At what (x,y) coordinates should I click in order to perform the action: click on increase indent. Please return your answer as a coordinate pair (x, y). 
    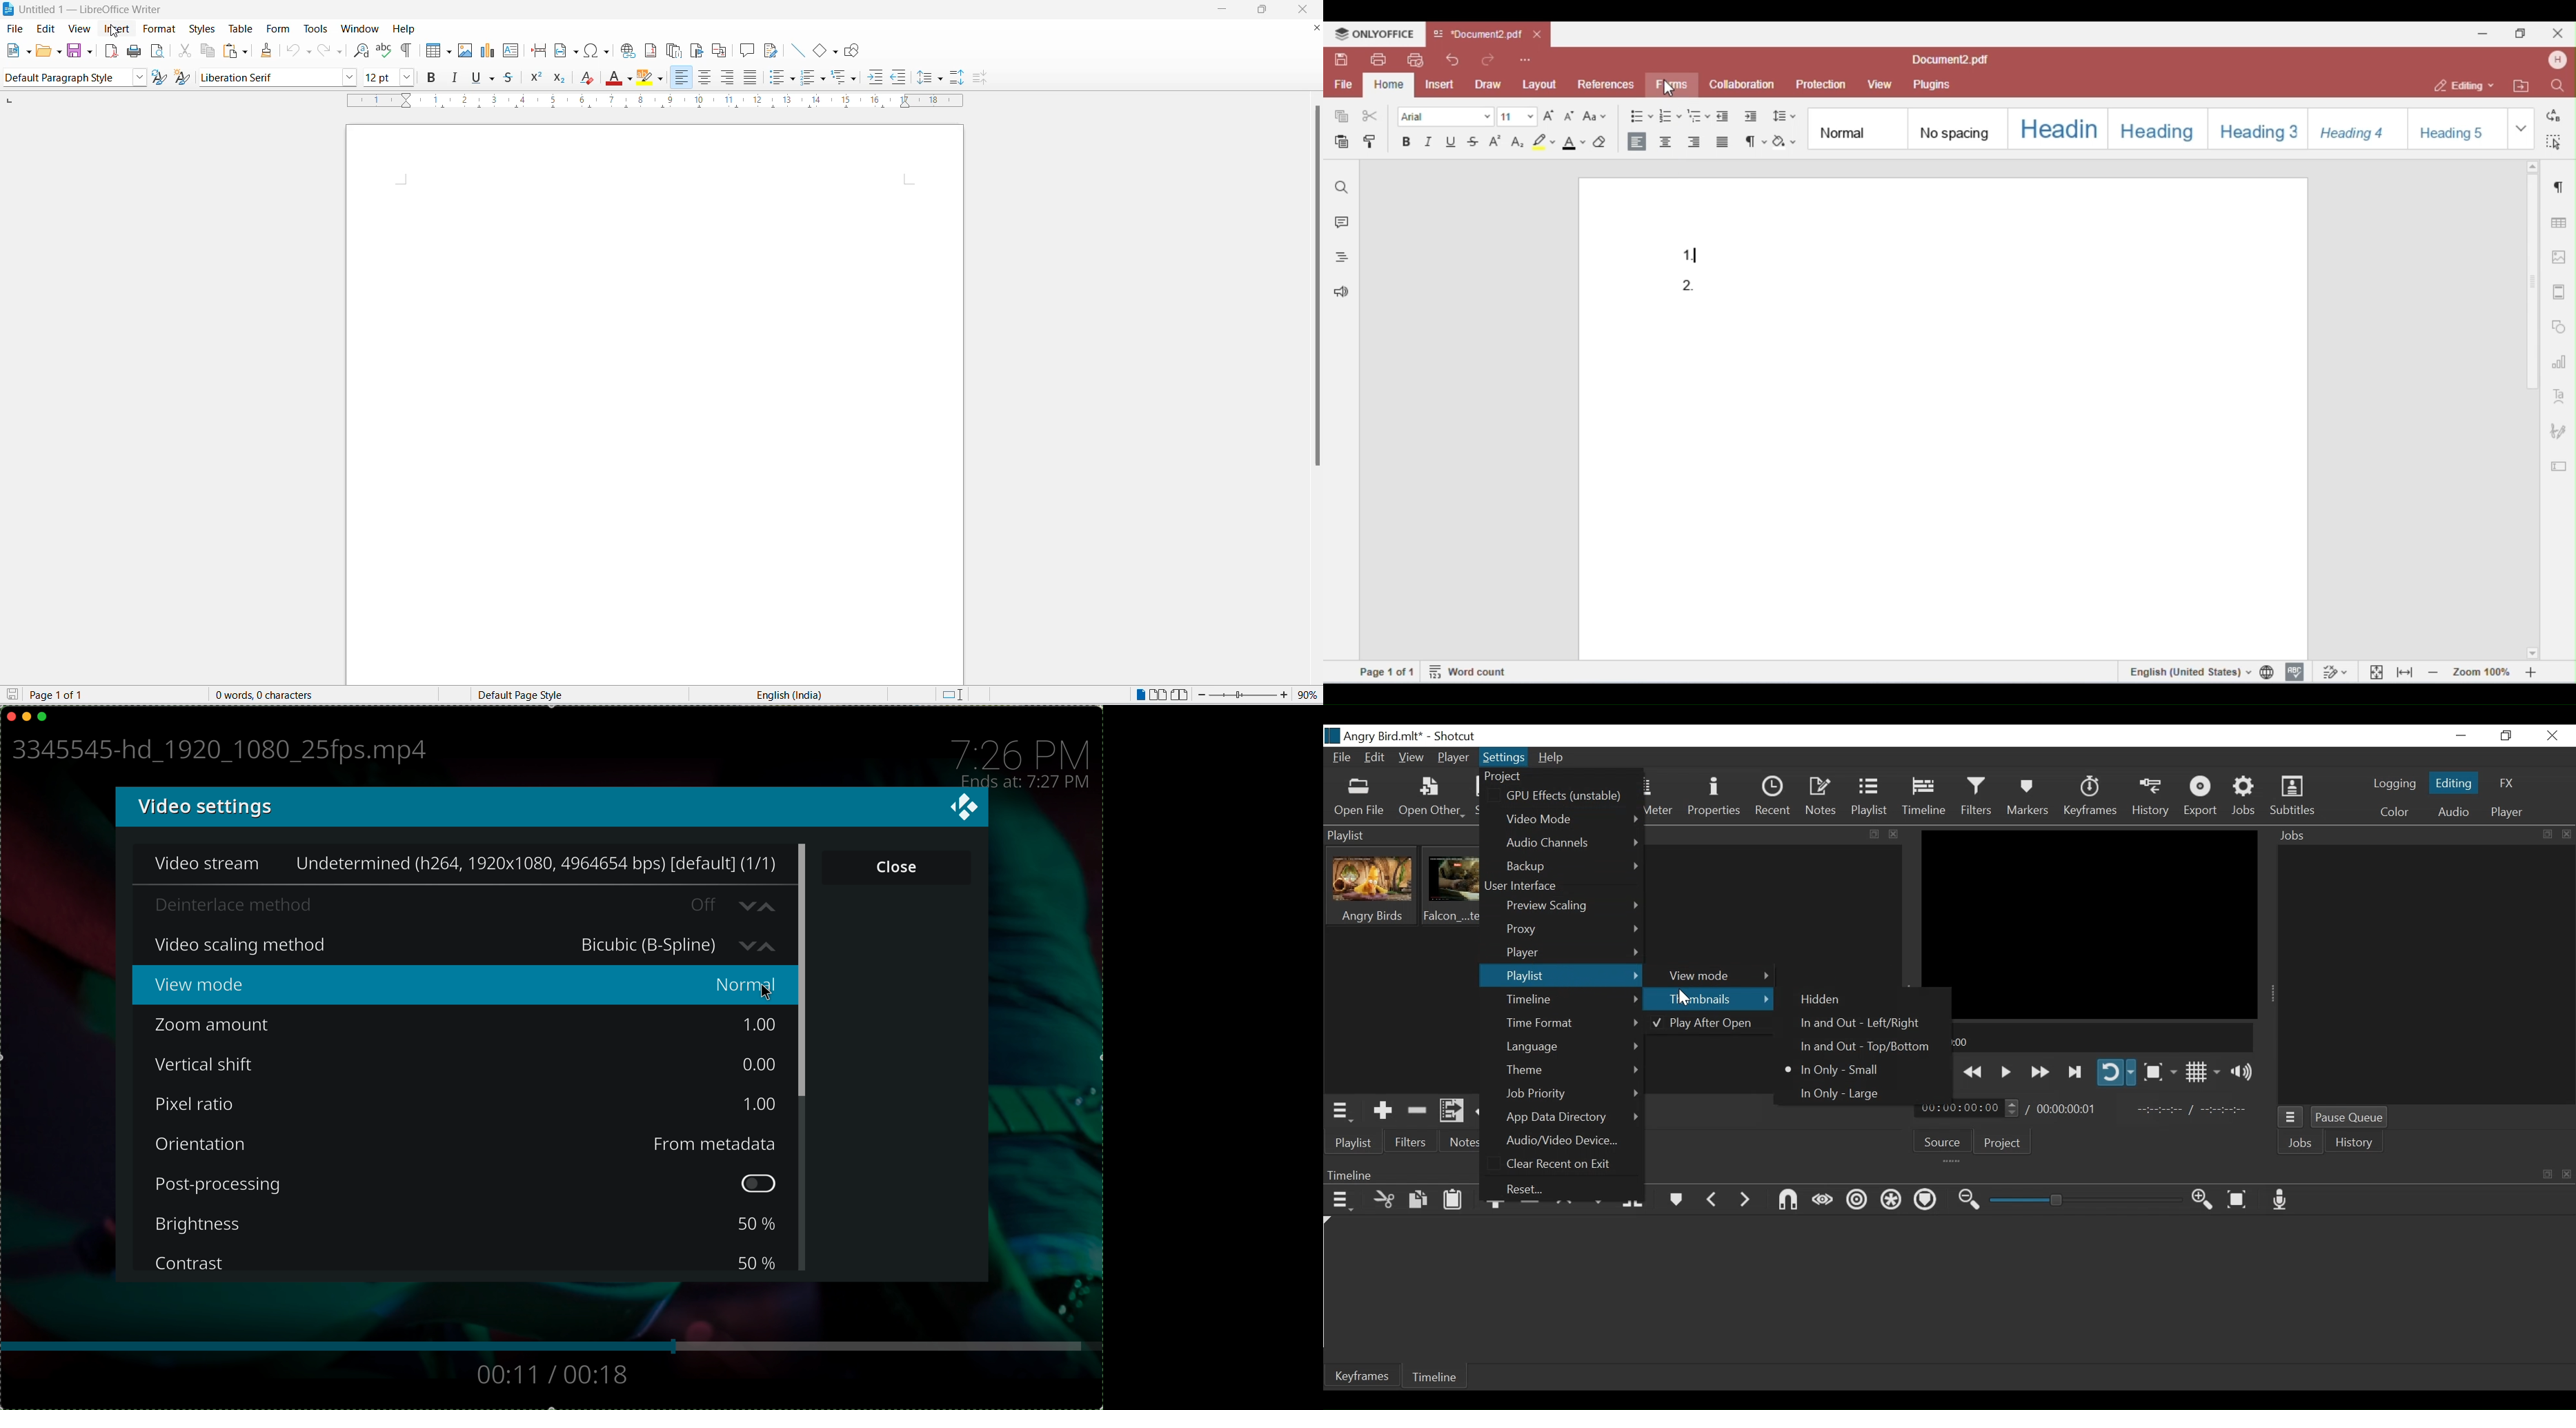
    Looking at the image, I should click on (875, 79).